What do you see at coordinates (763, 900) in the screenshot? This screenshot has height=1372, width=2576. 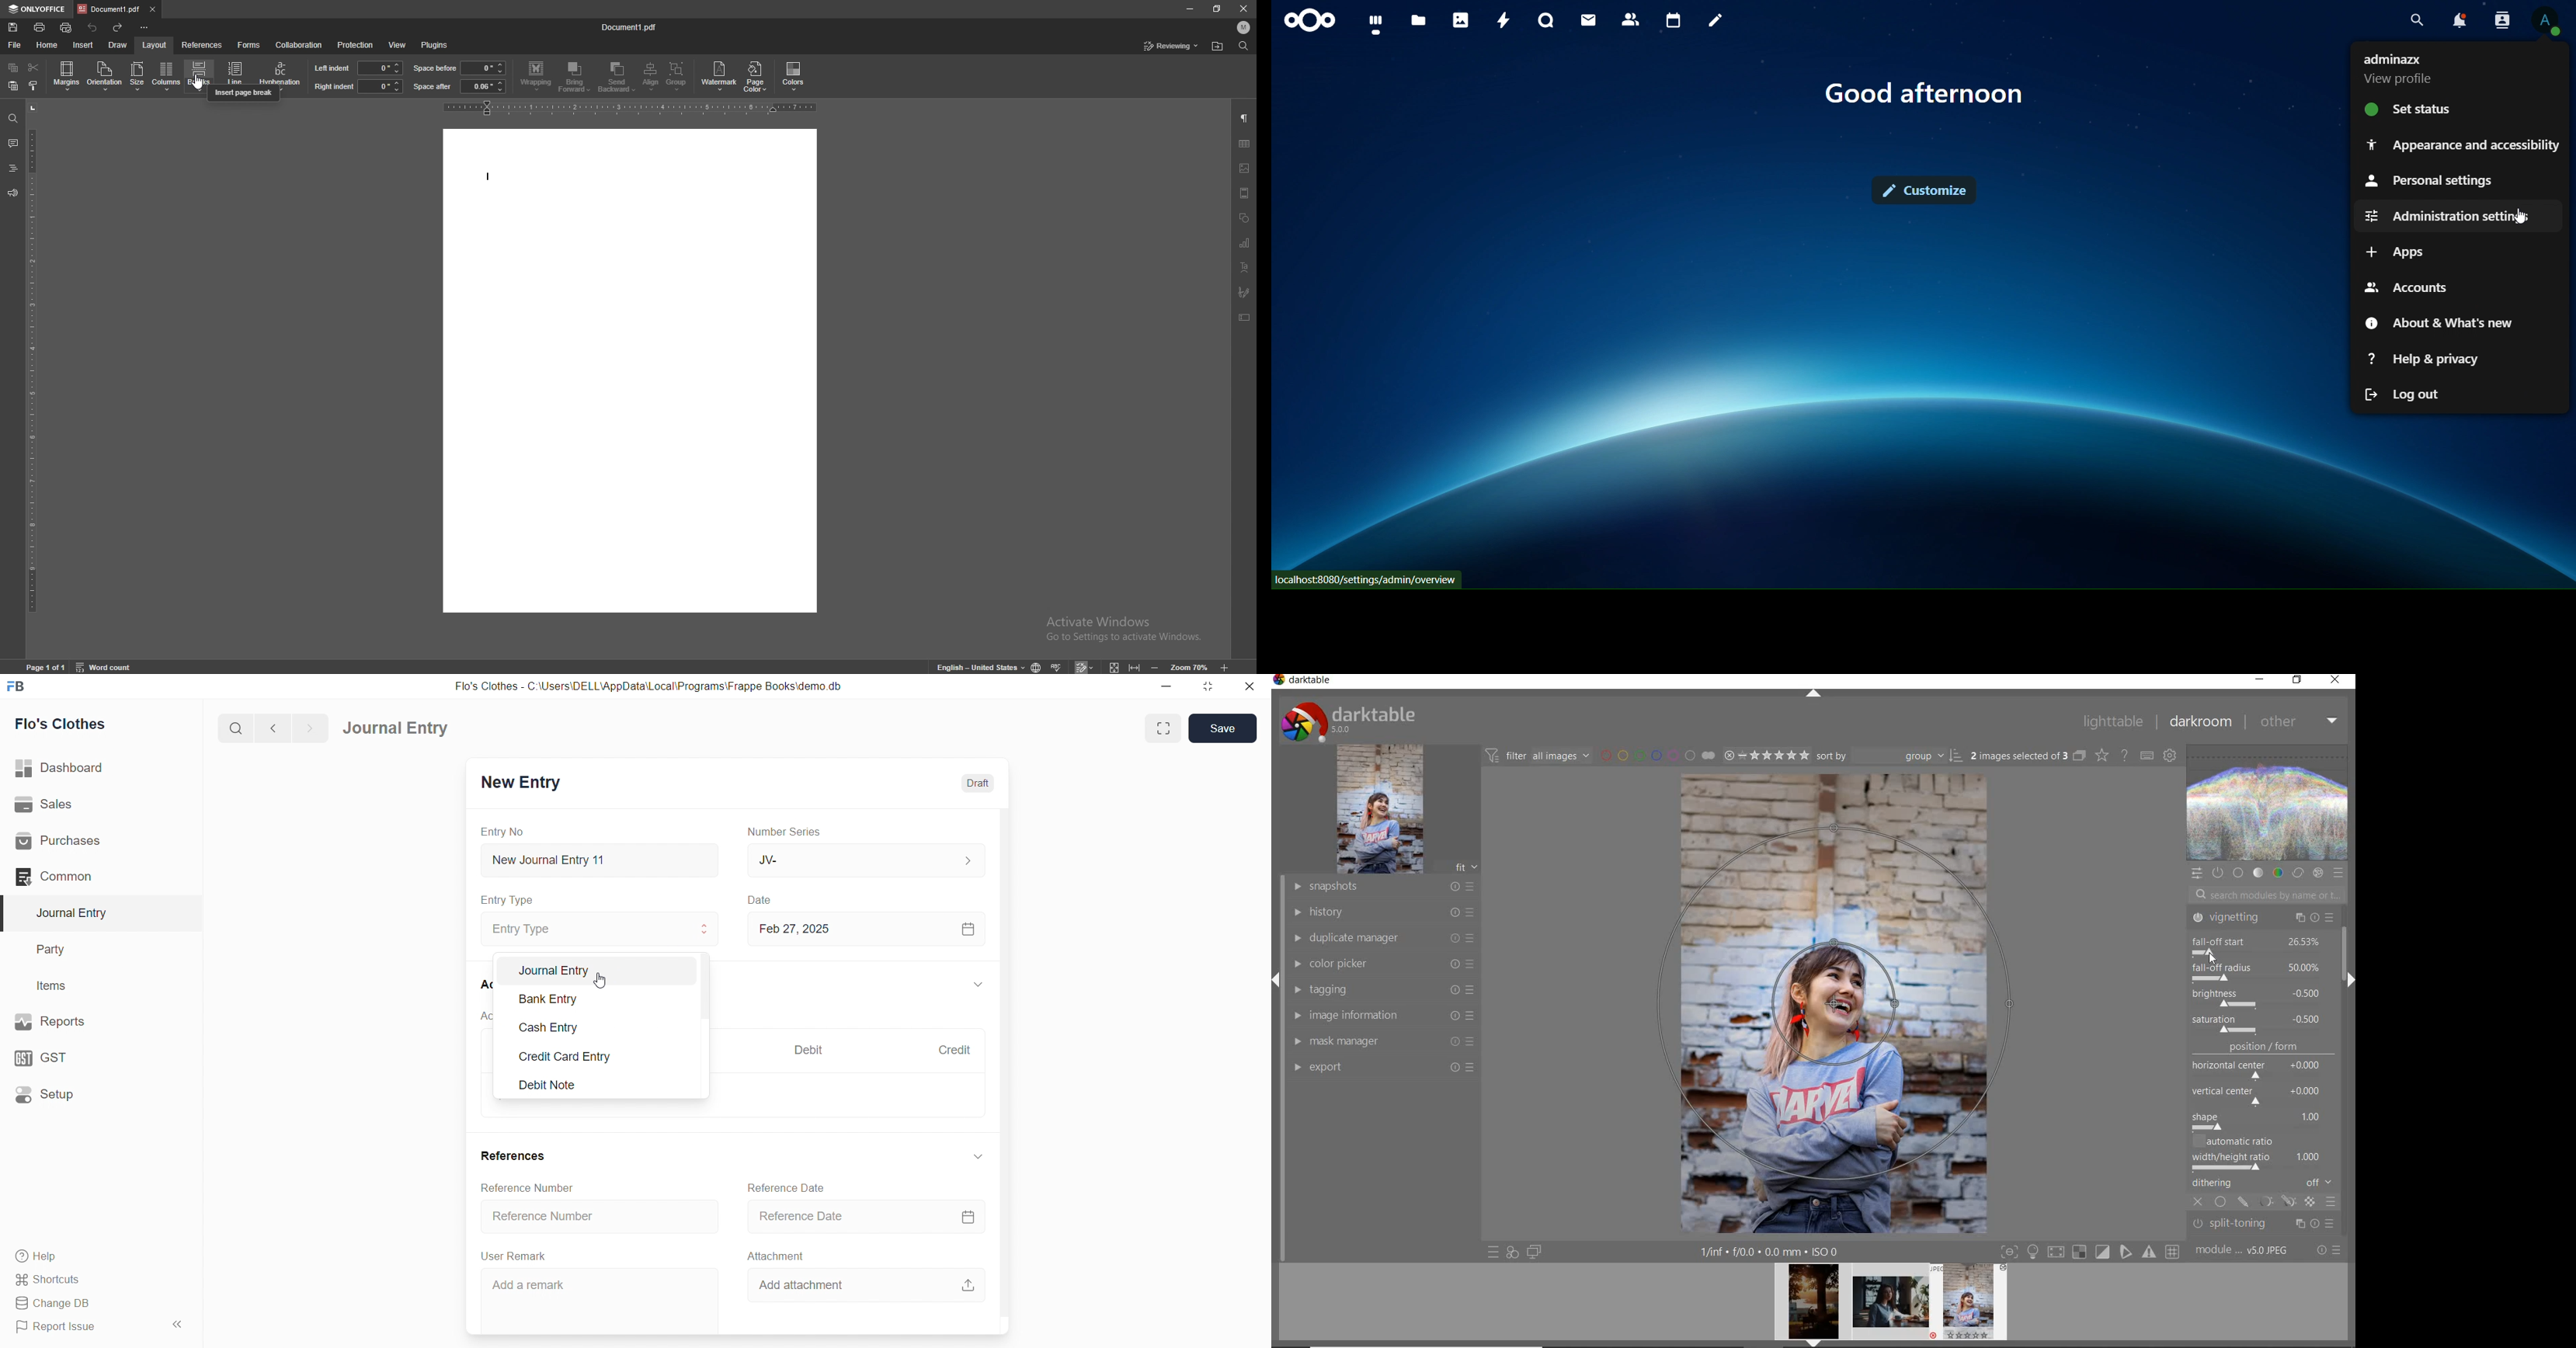 I see `Date` at bounding box center [763, 900].